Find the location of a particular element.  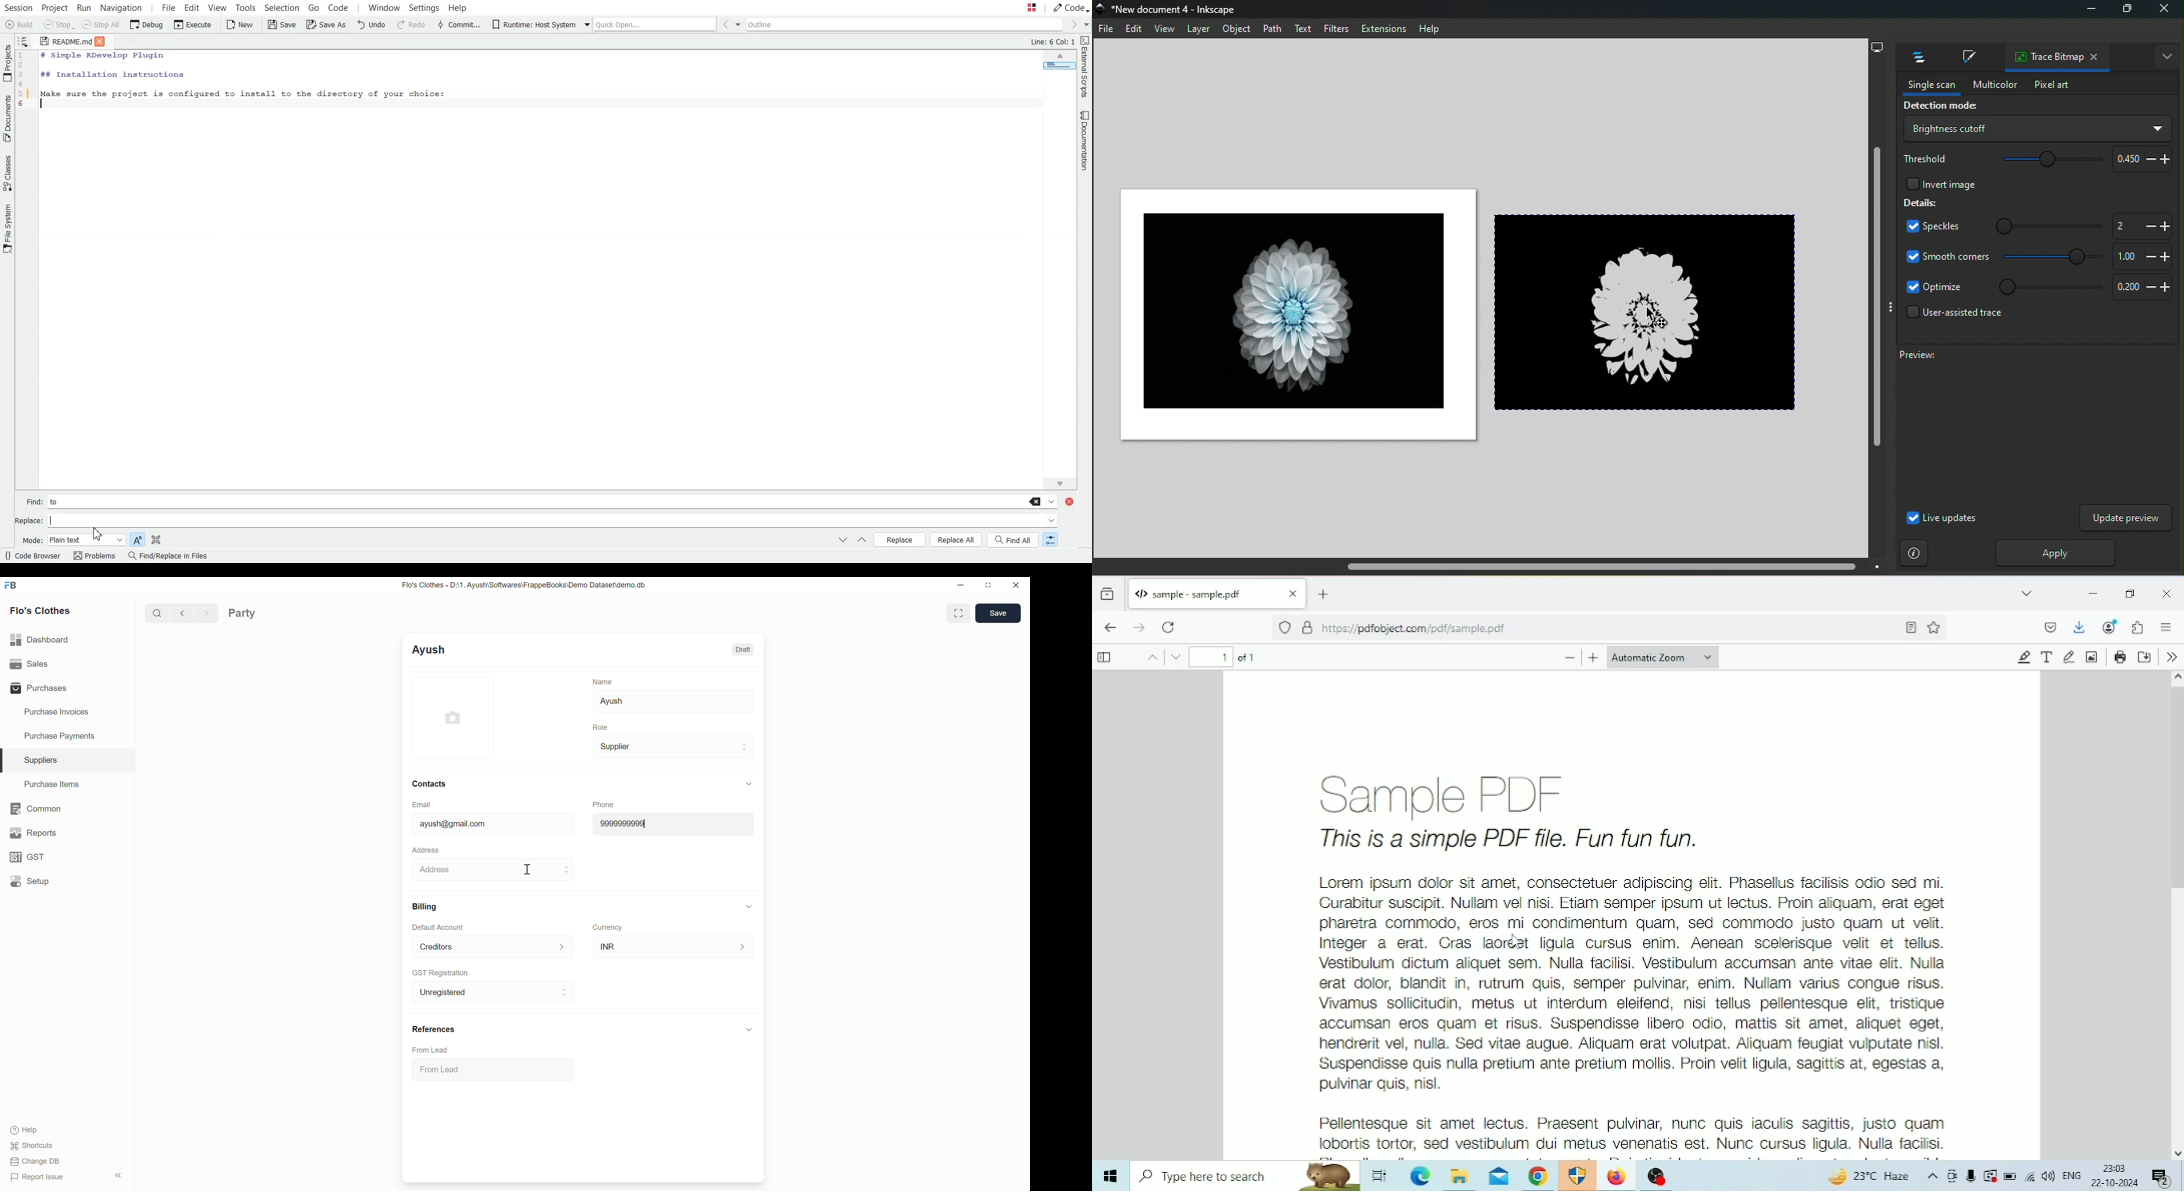

Outline is located at coordinates (907, 25).